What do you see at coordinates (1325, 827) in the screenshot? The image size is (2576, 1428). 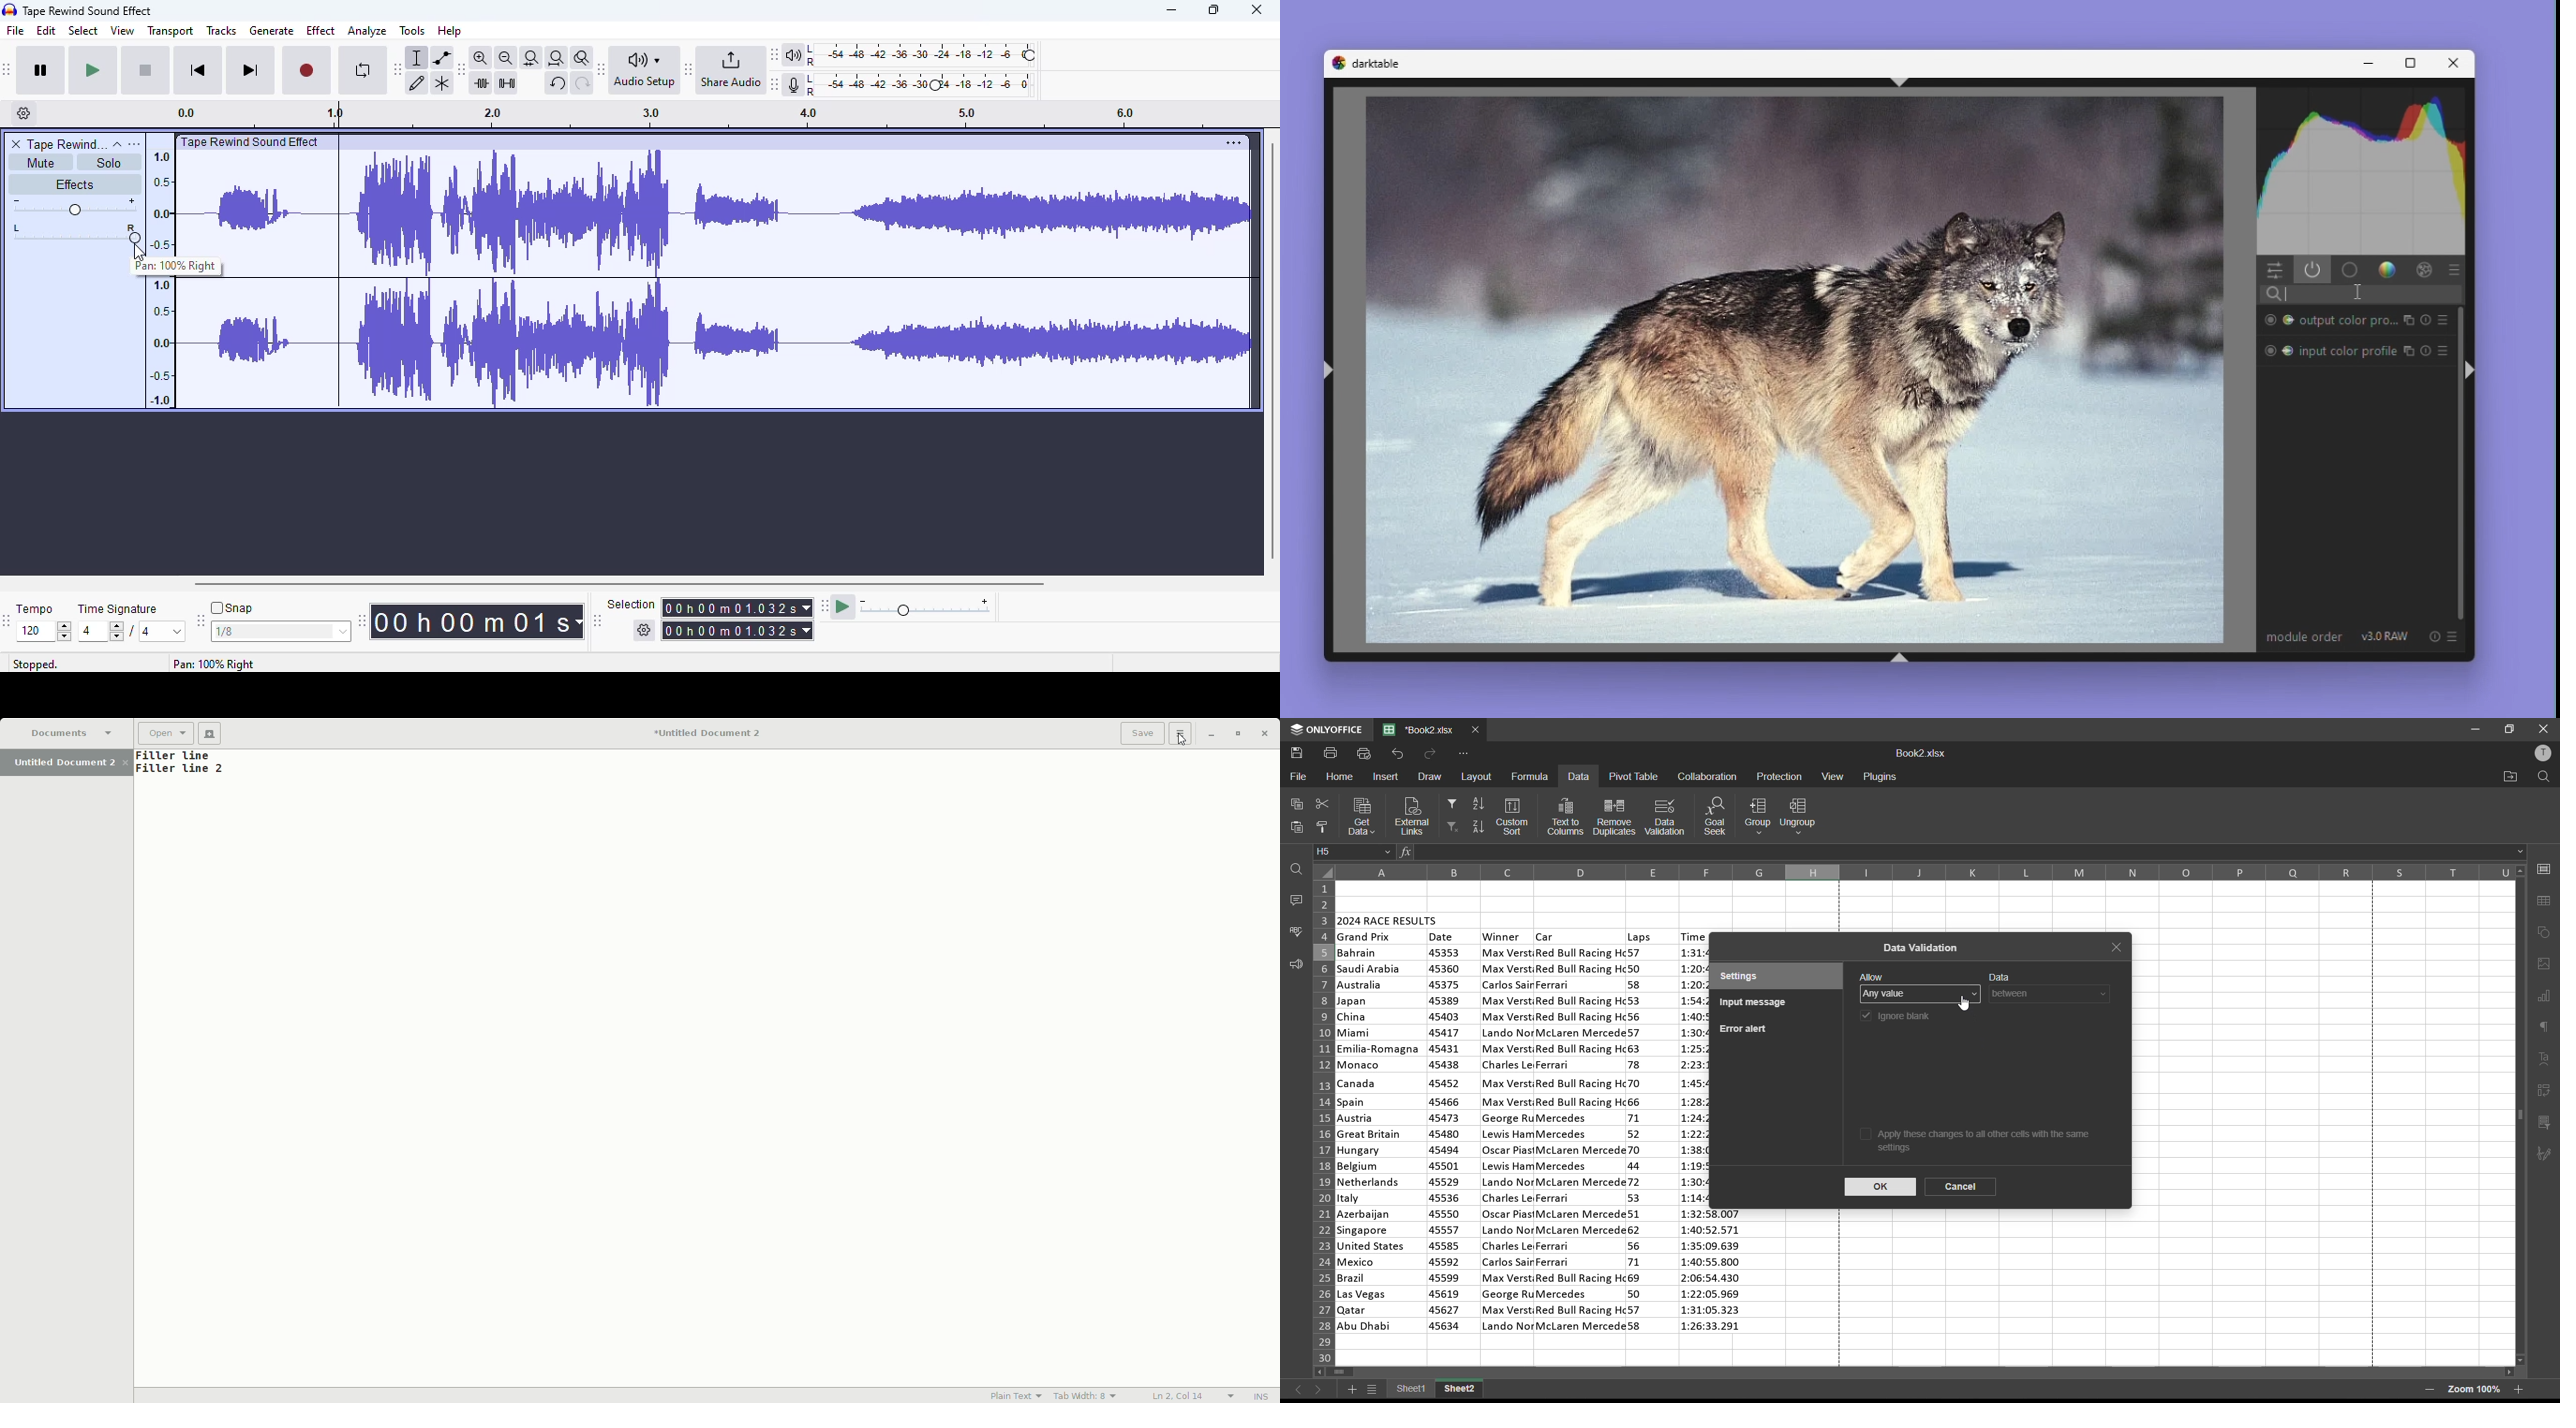 I see `copy style` at bounding box center [1325, 827].